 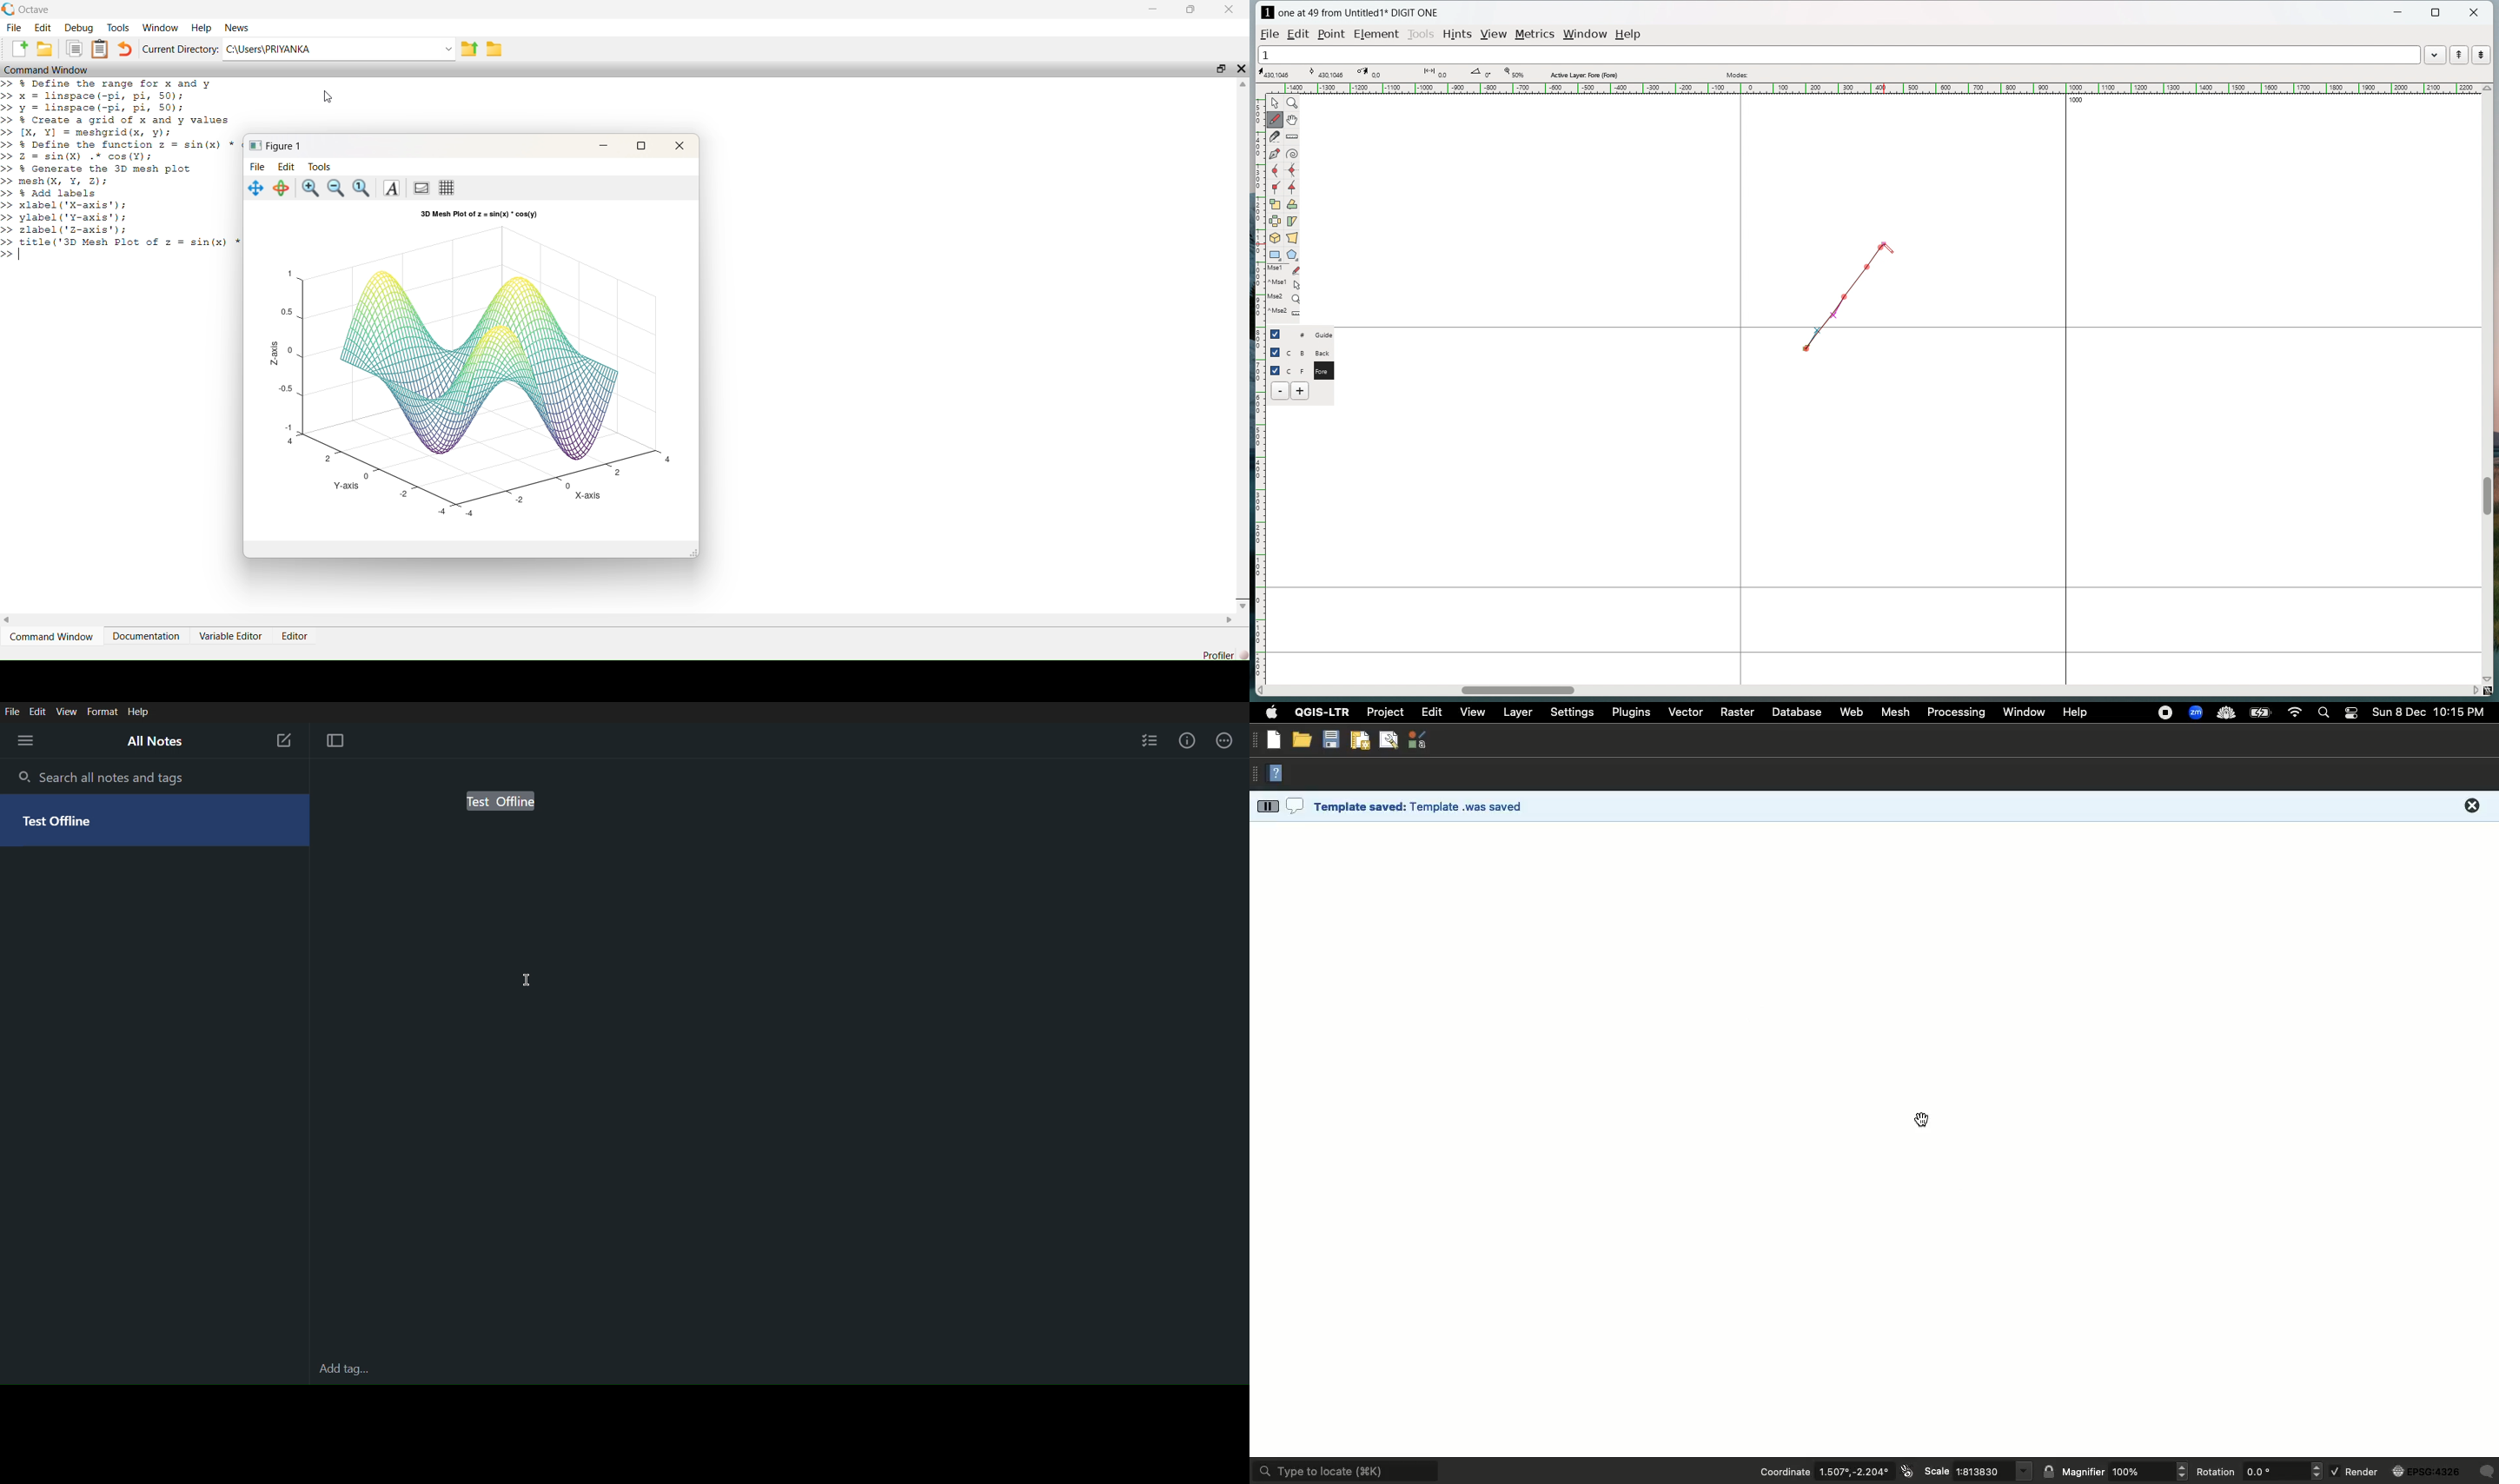 What do you see at coordinates (2164, 712) in the screenshot?
I see `Recording` at bounding box center [2164, 712].